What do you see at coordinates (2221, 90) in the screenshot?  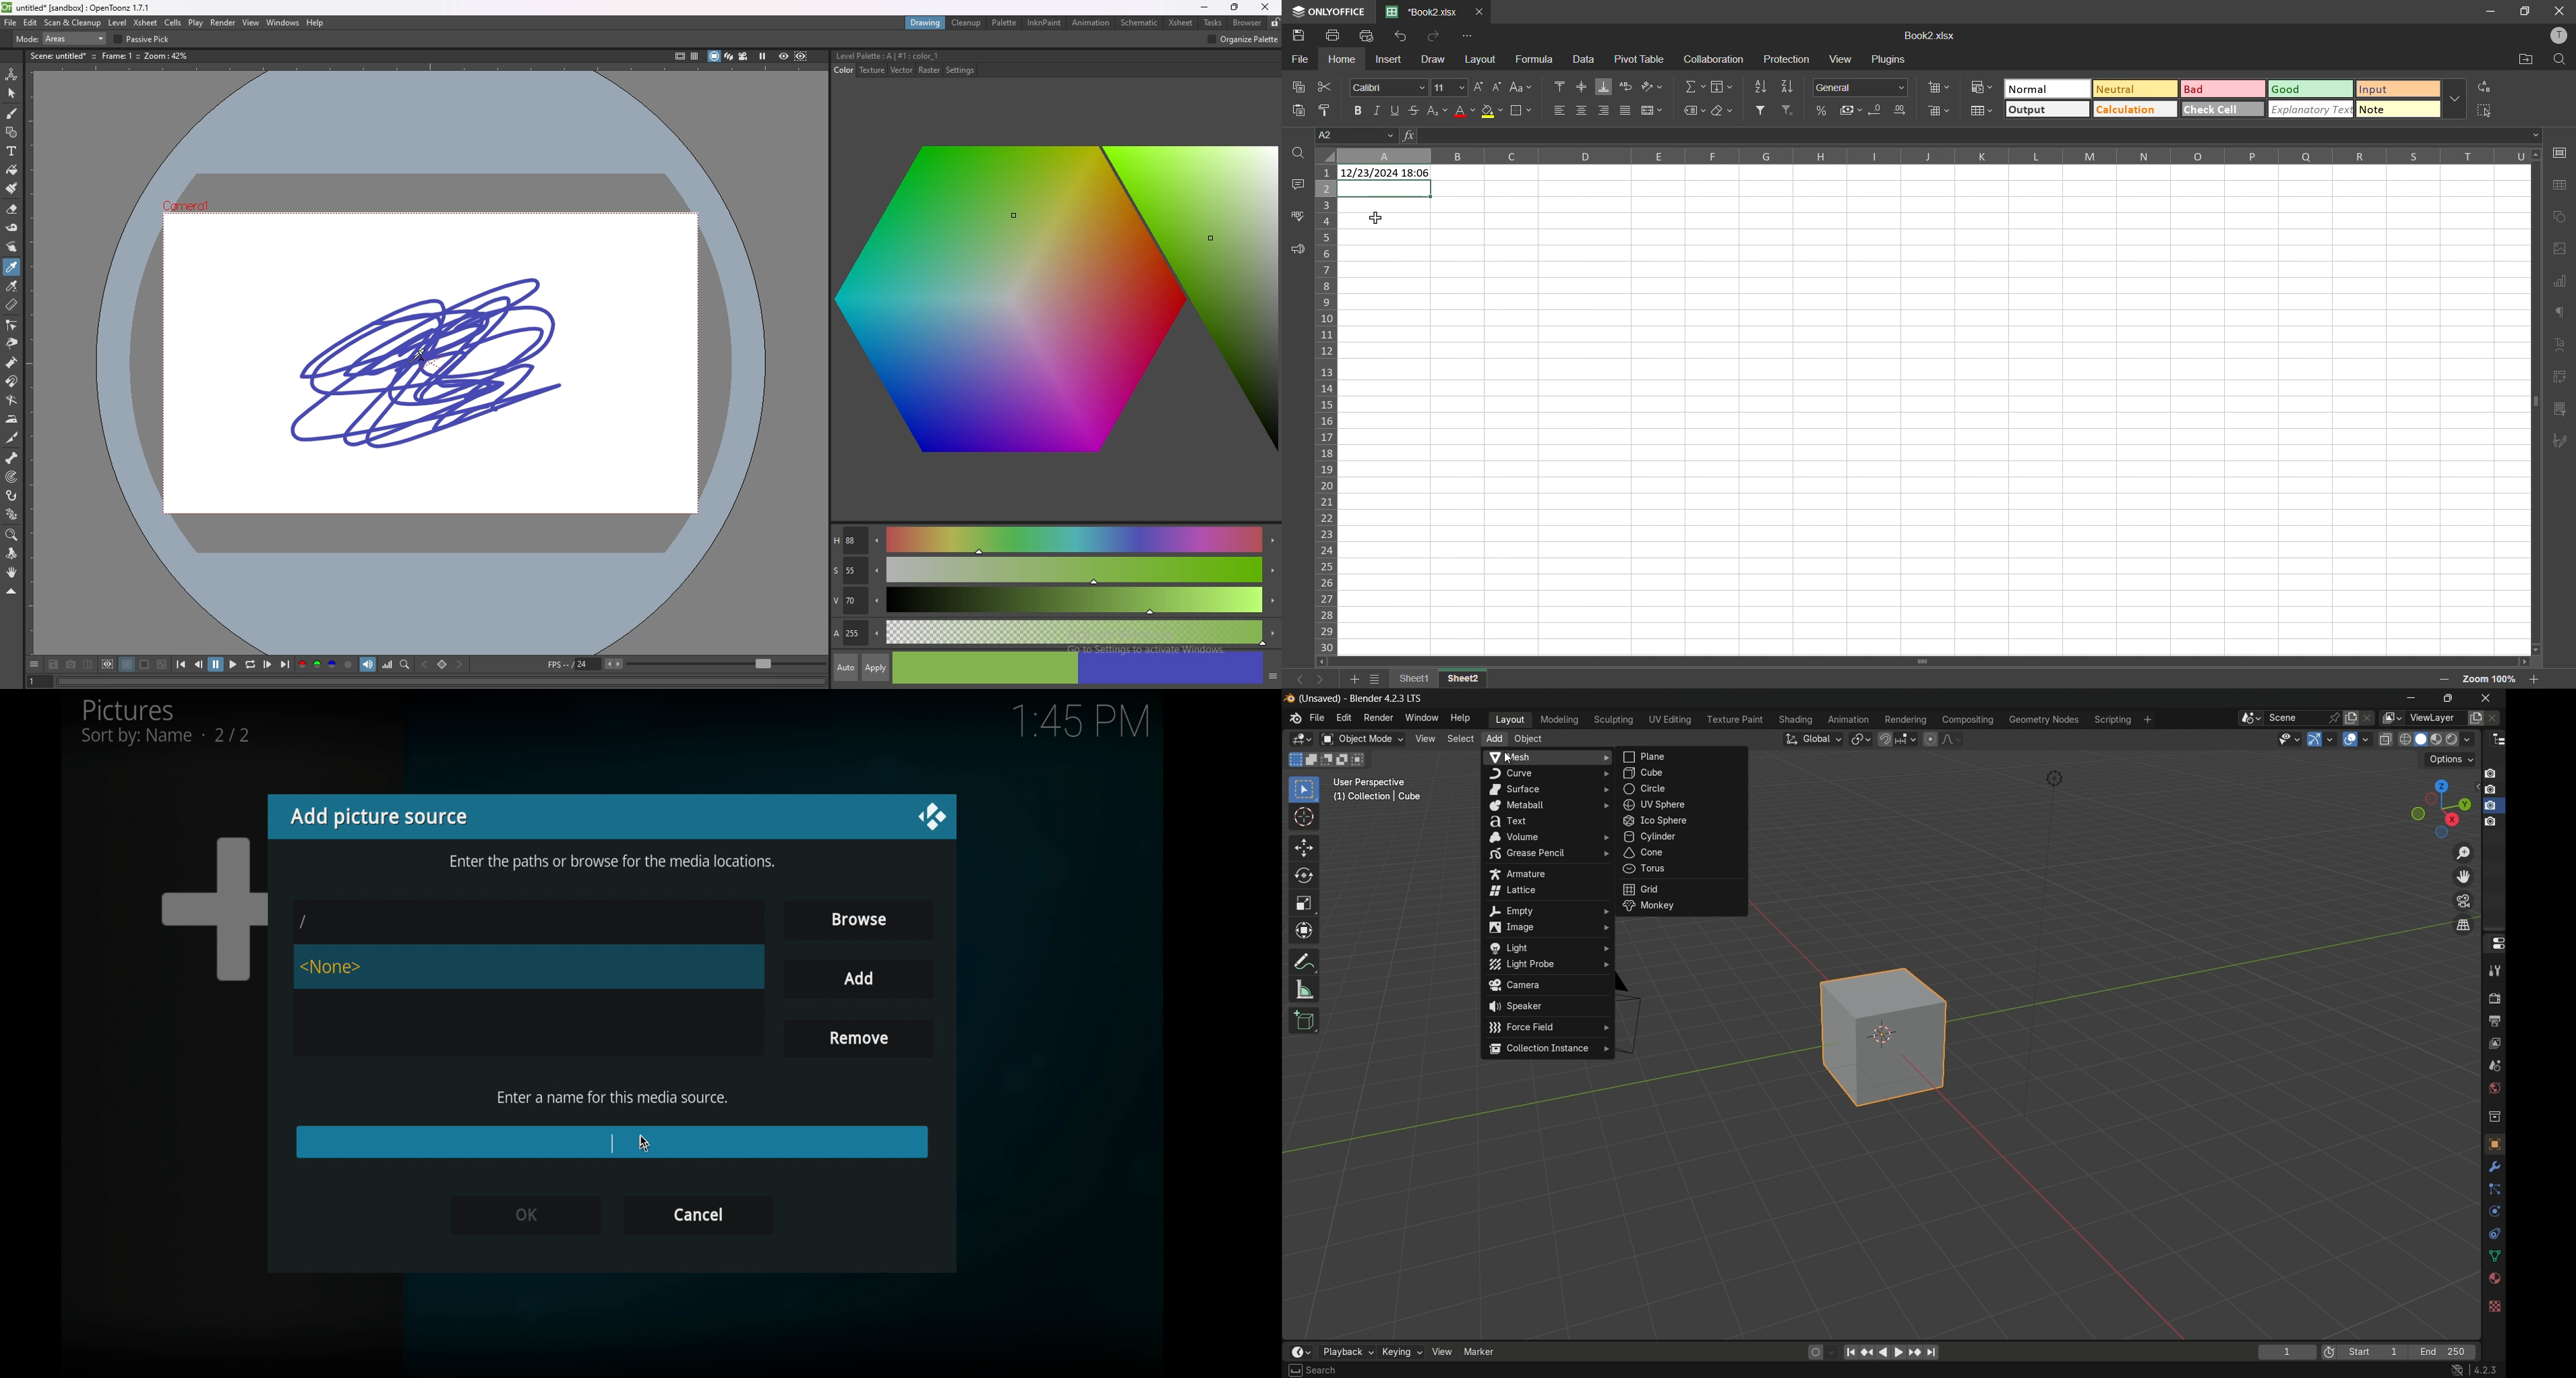 I see `bed` at bounding box center [2221, 90].